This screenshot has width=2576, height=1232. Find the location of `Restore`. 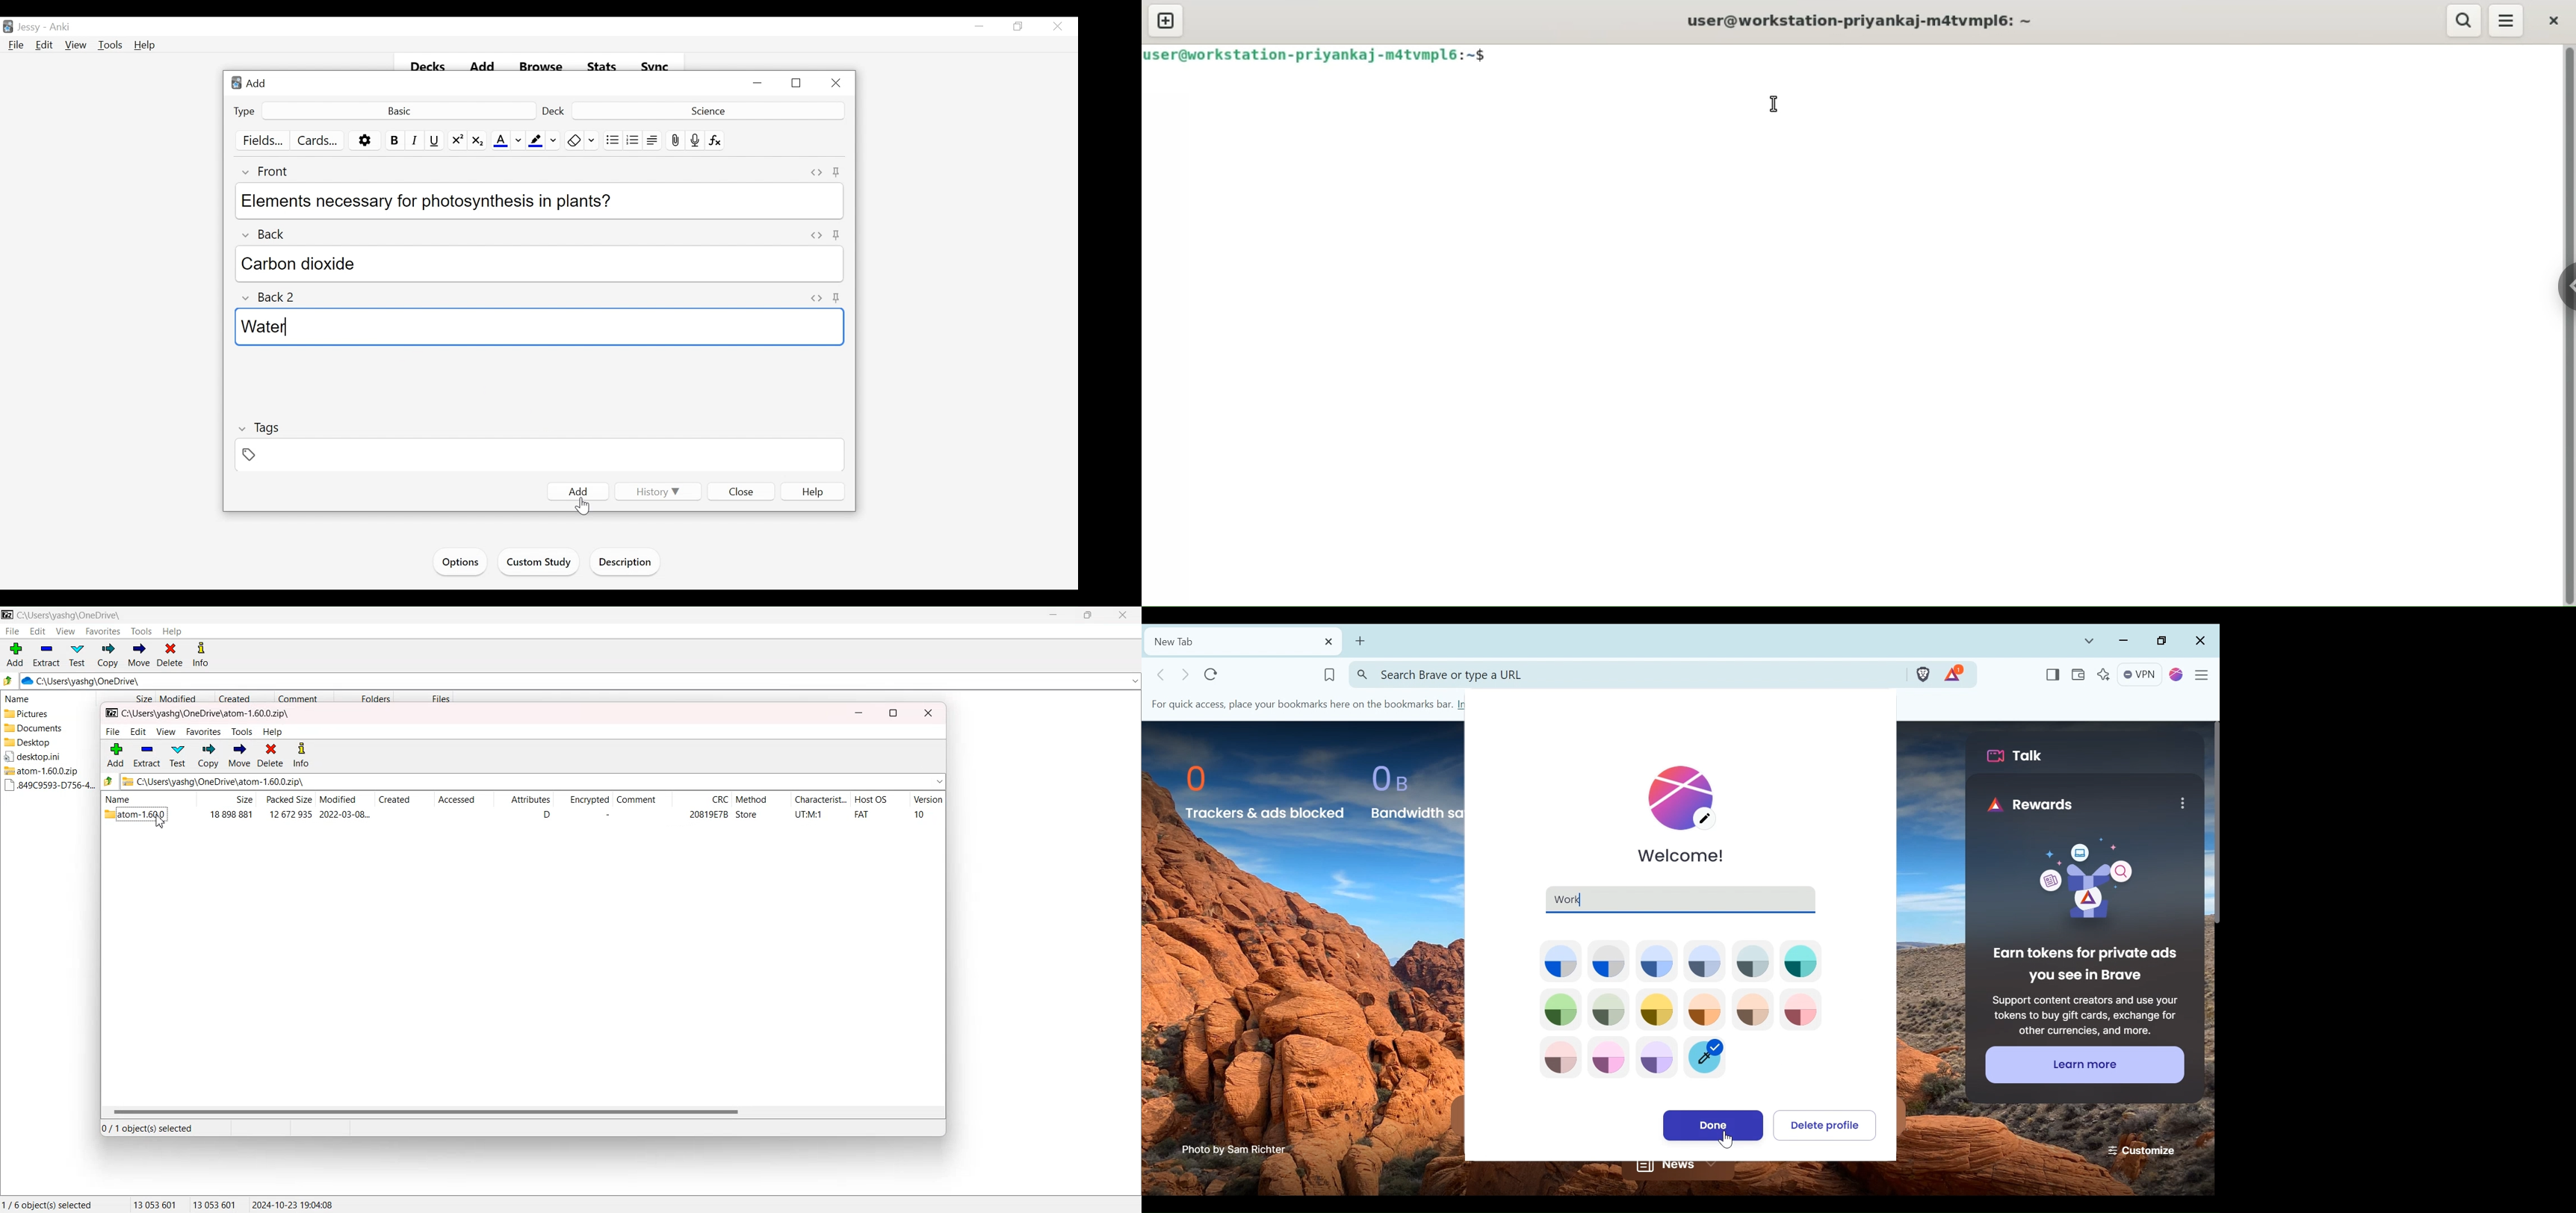

Restore is located at coordinates (1017, 27).